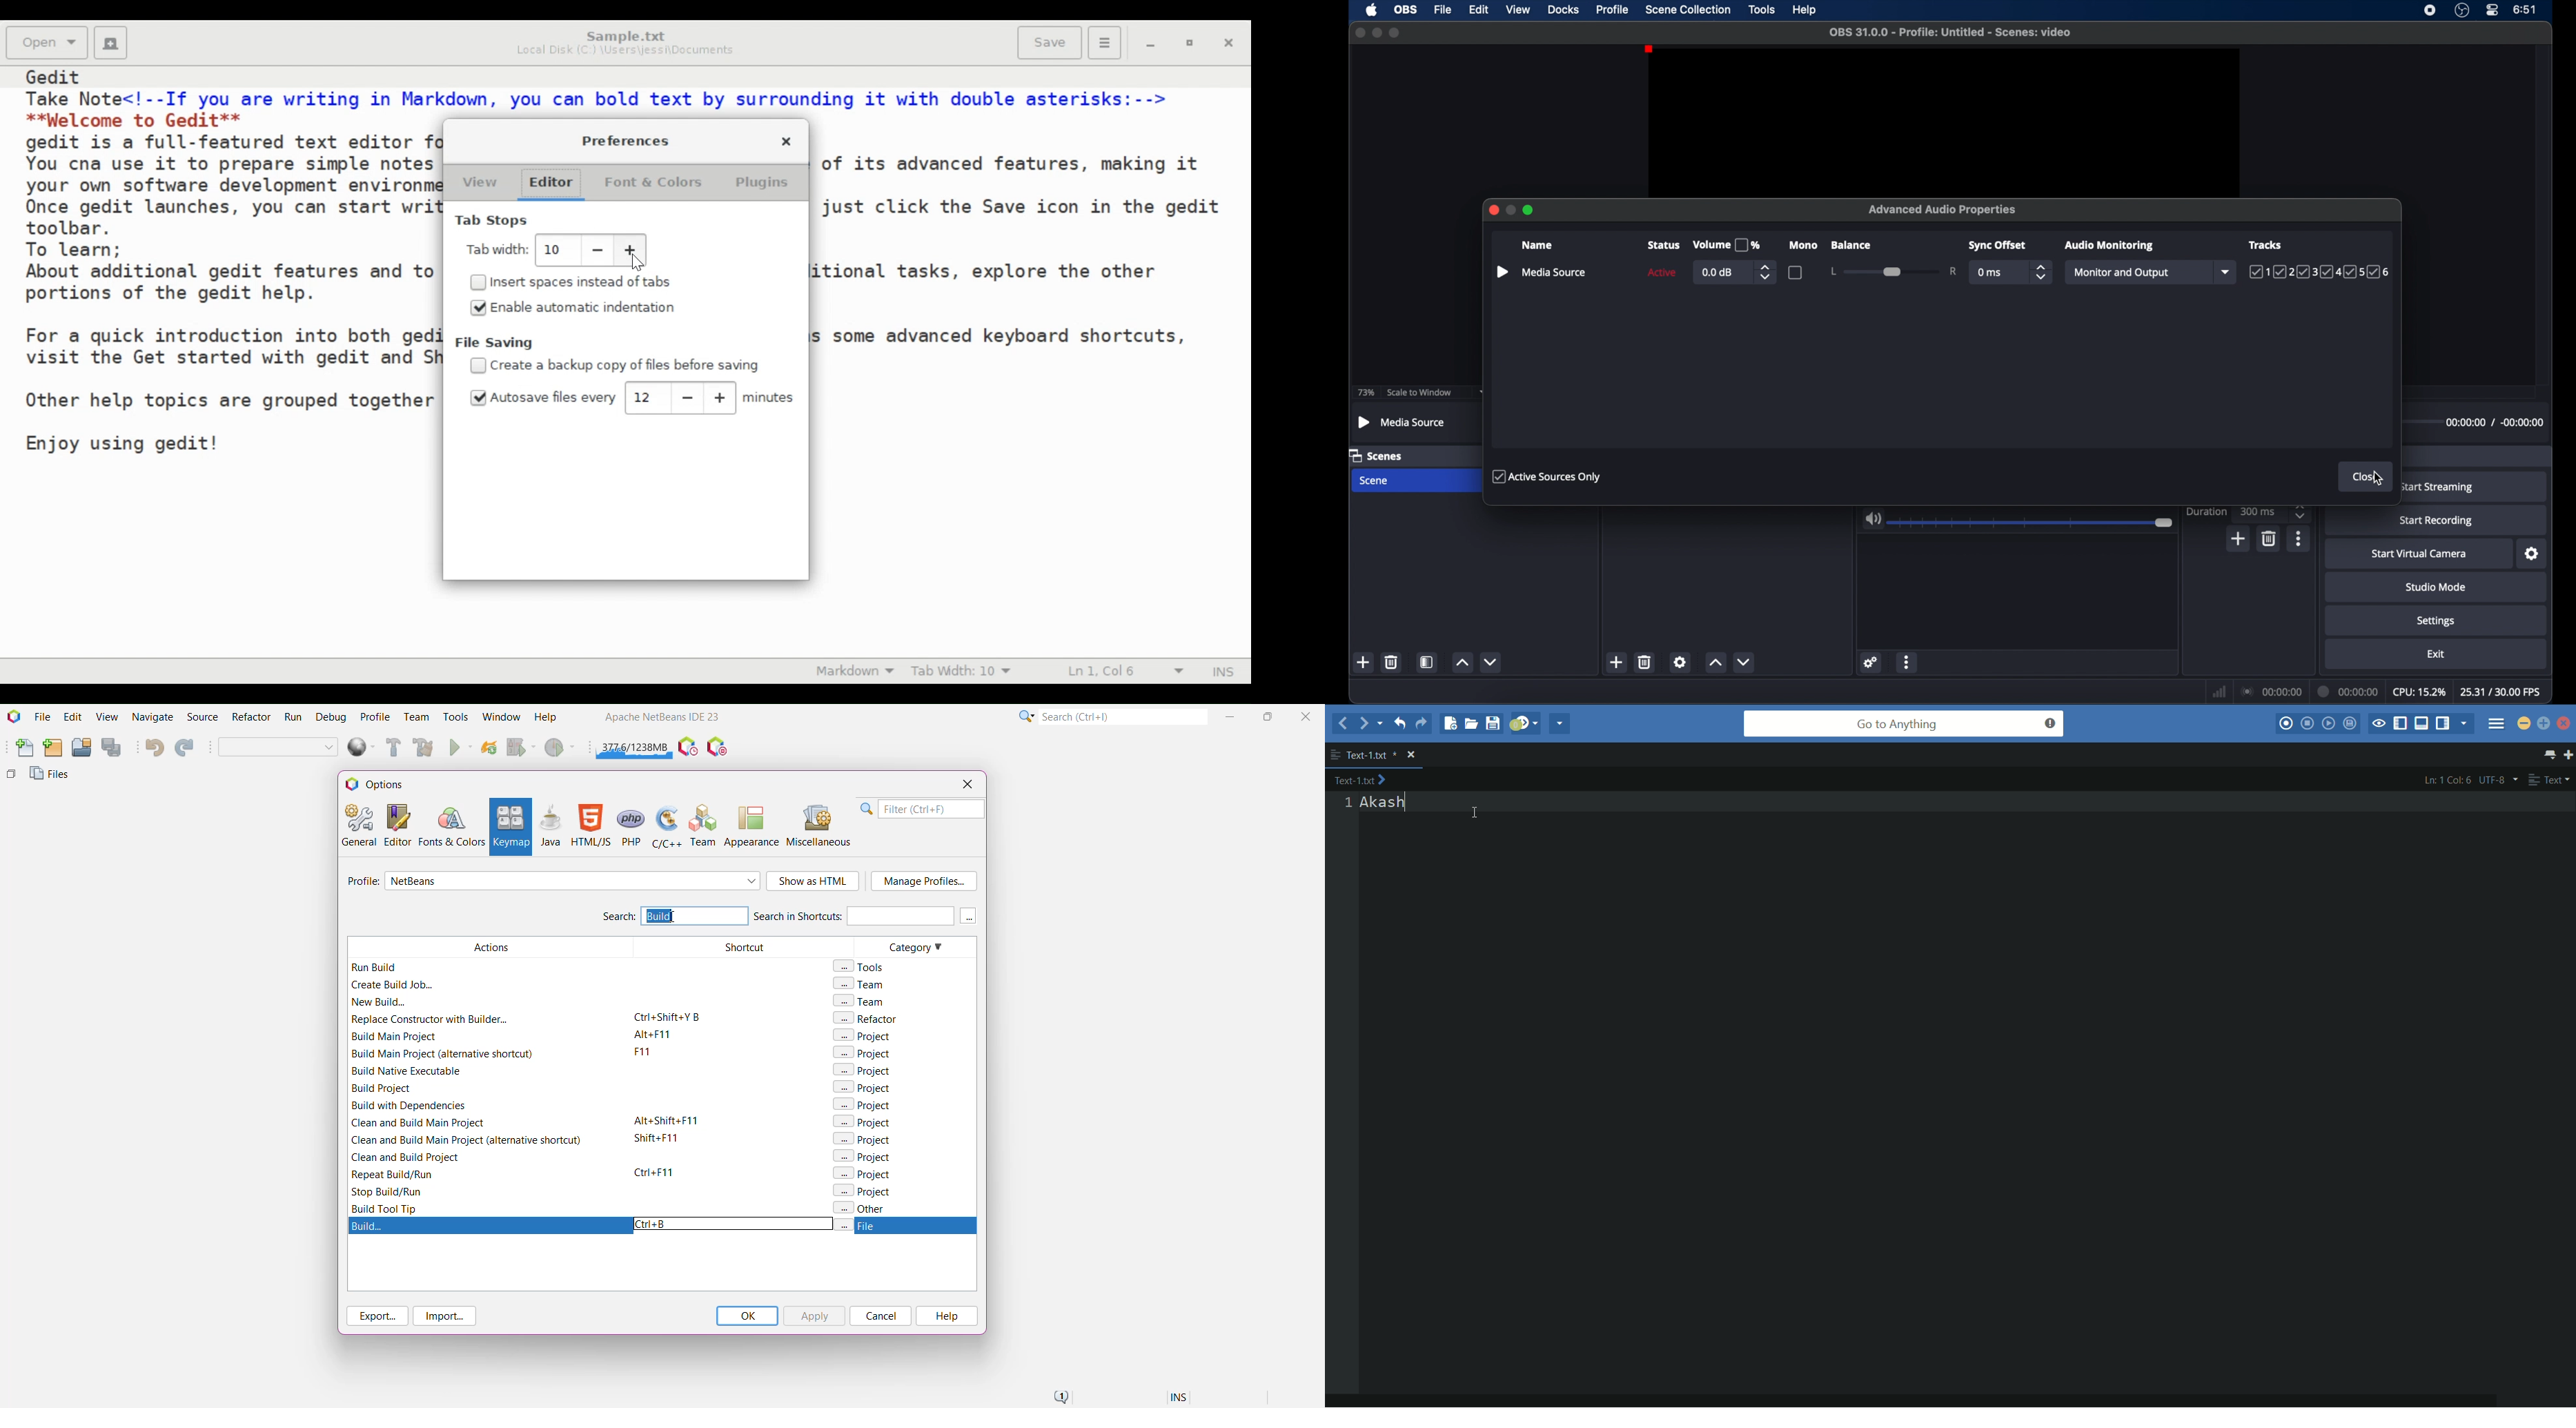 This screenshot has width=2576, height=1428. What do you see at coordinates (2533, 554) in the screenshot?
I see `settings` at bounding box center [2533, 554].